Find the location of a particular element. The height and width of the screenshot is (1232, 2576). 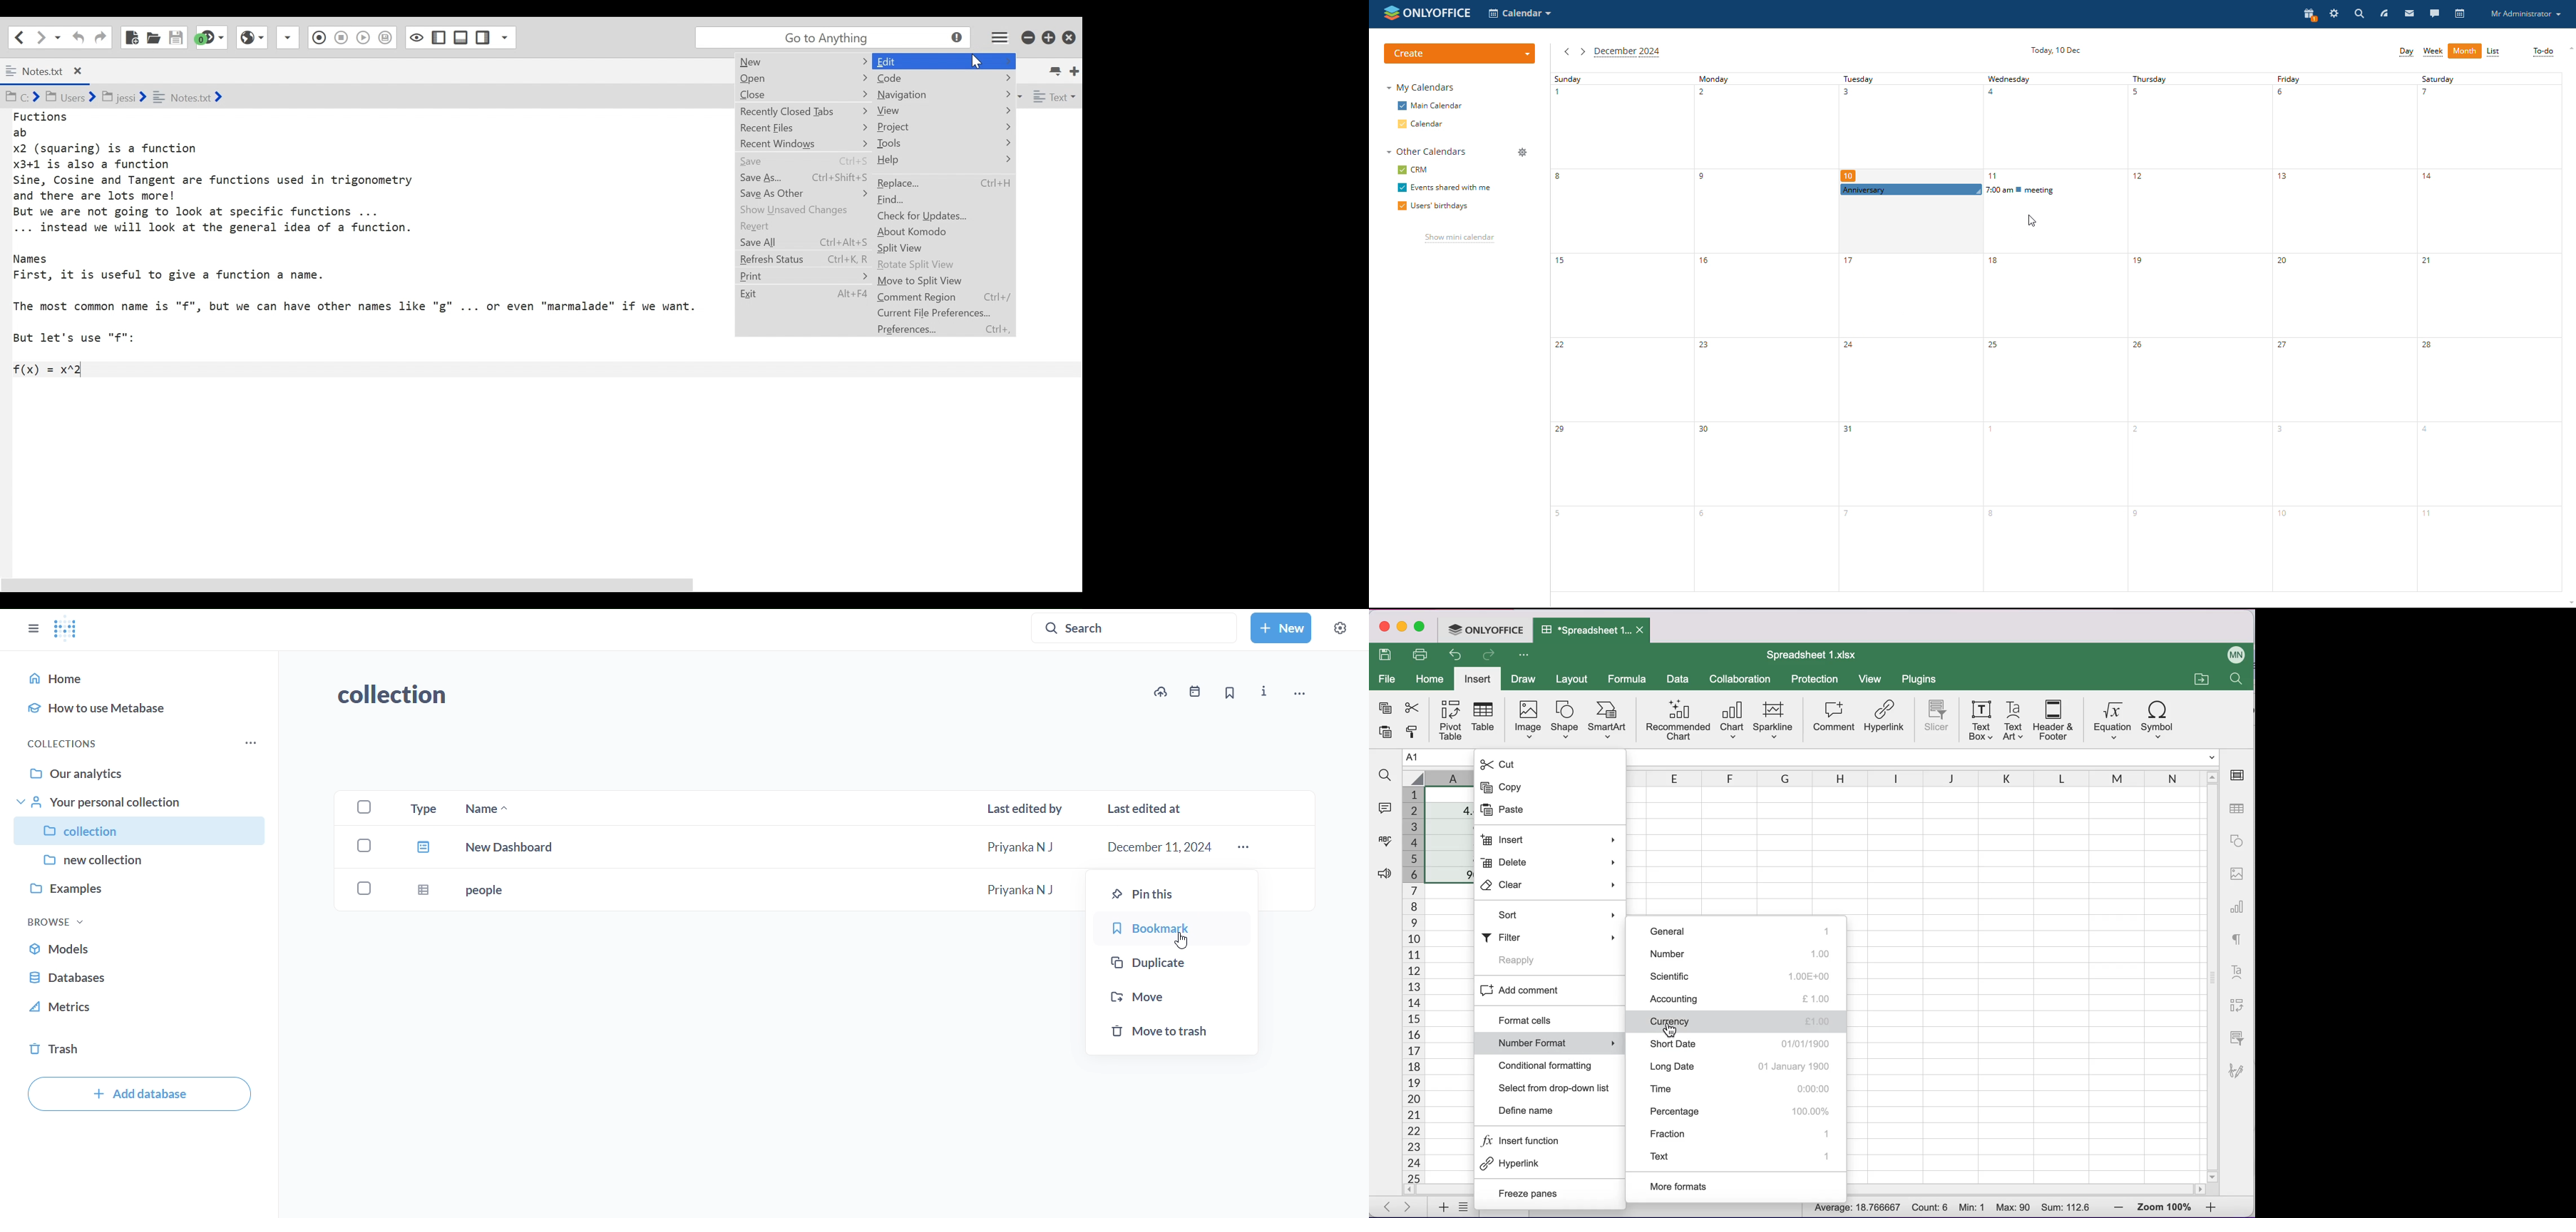

redo is located at coordinates (1491, 656).